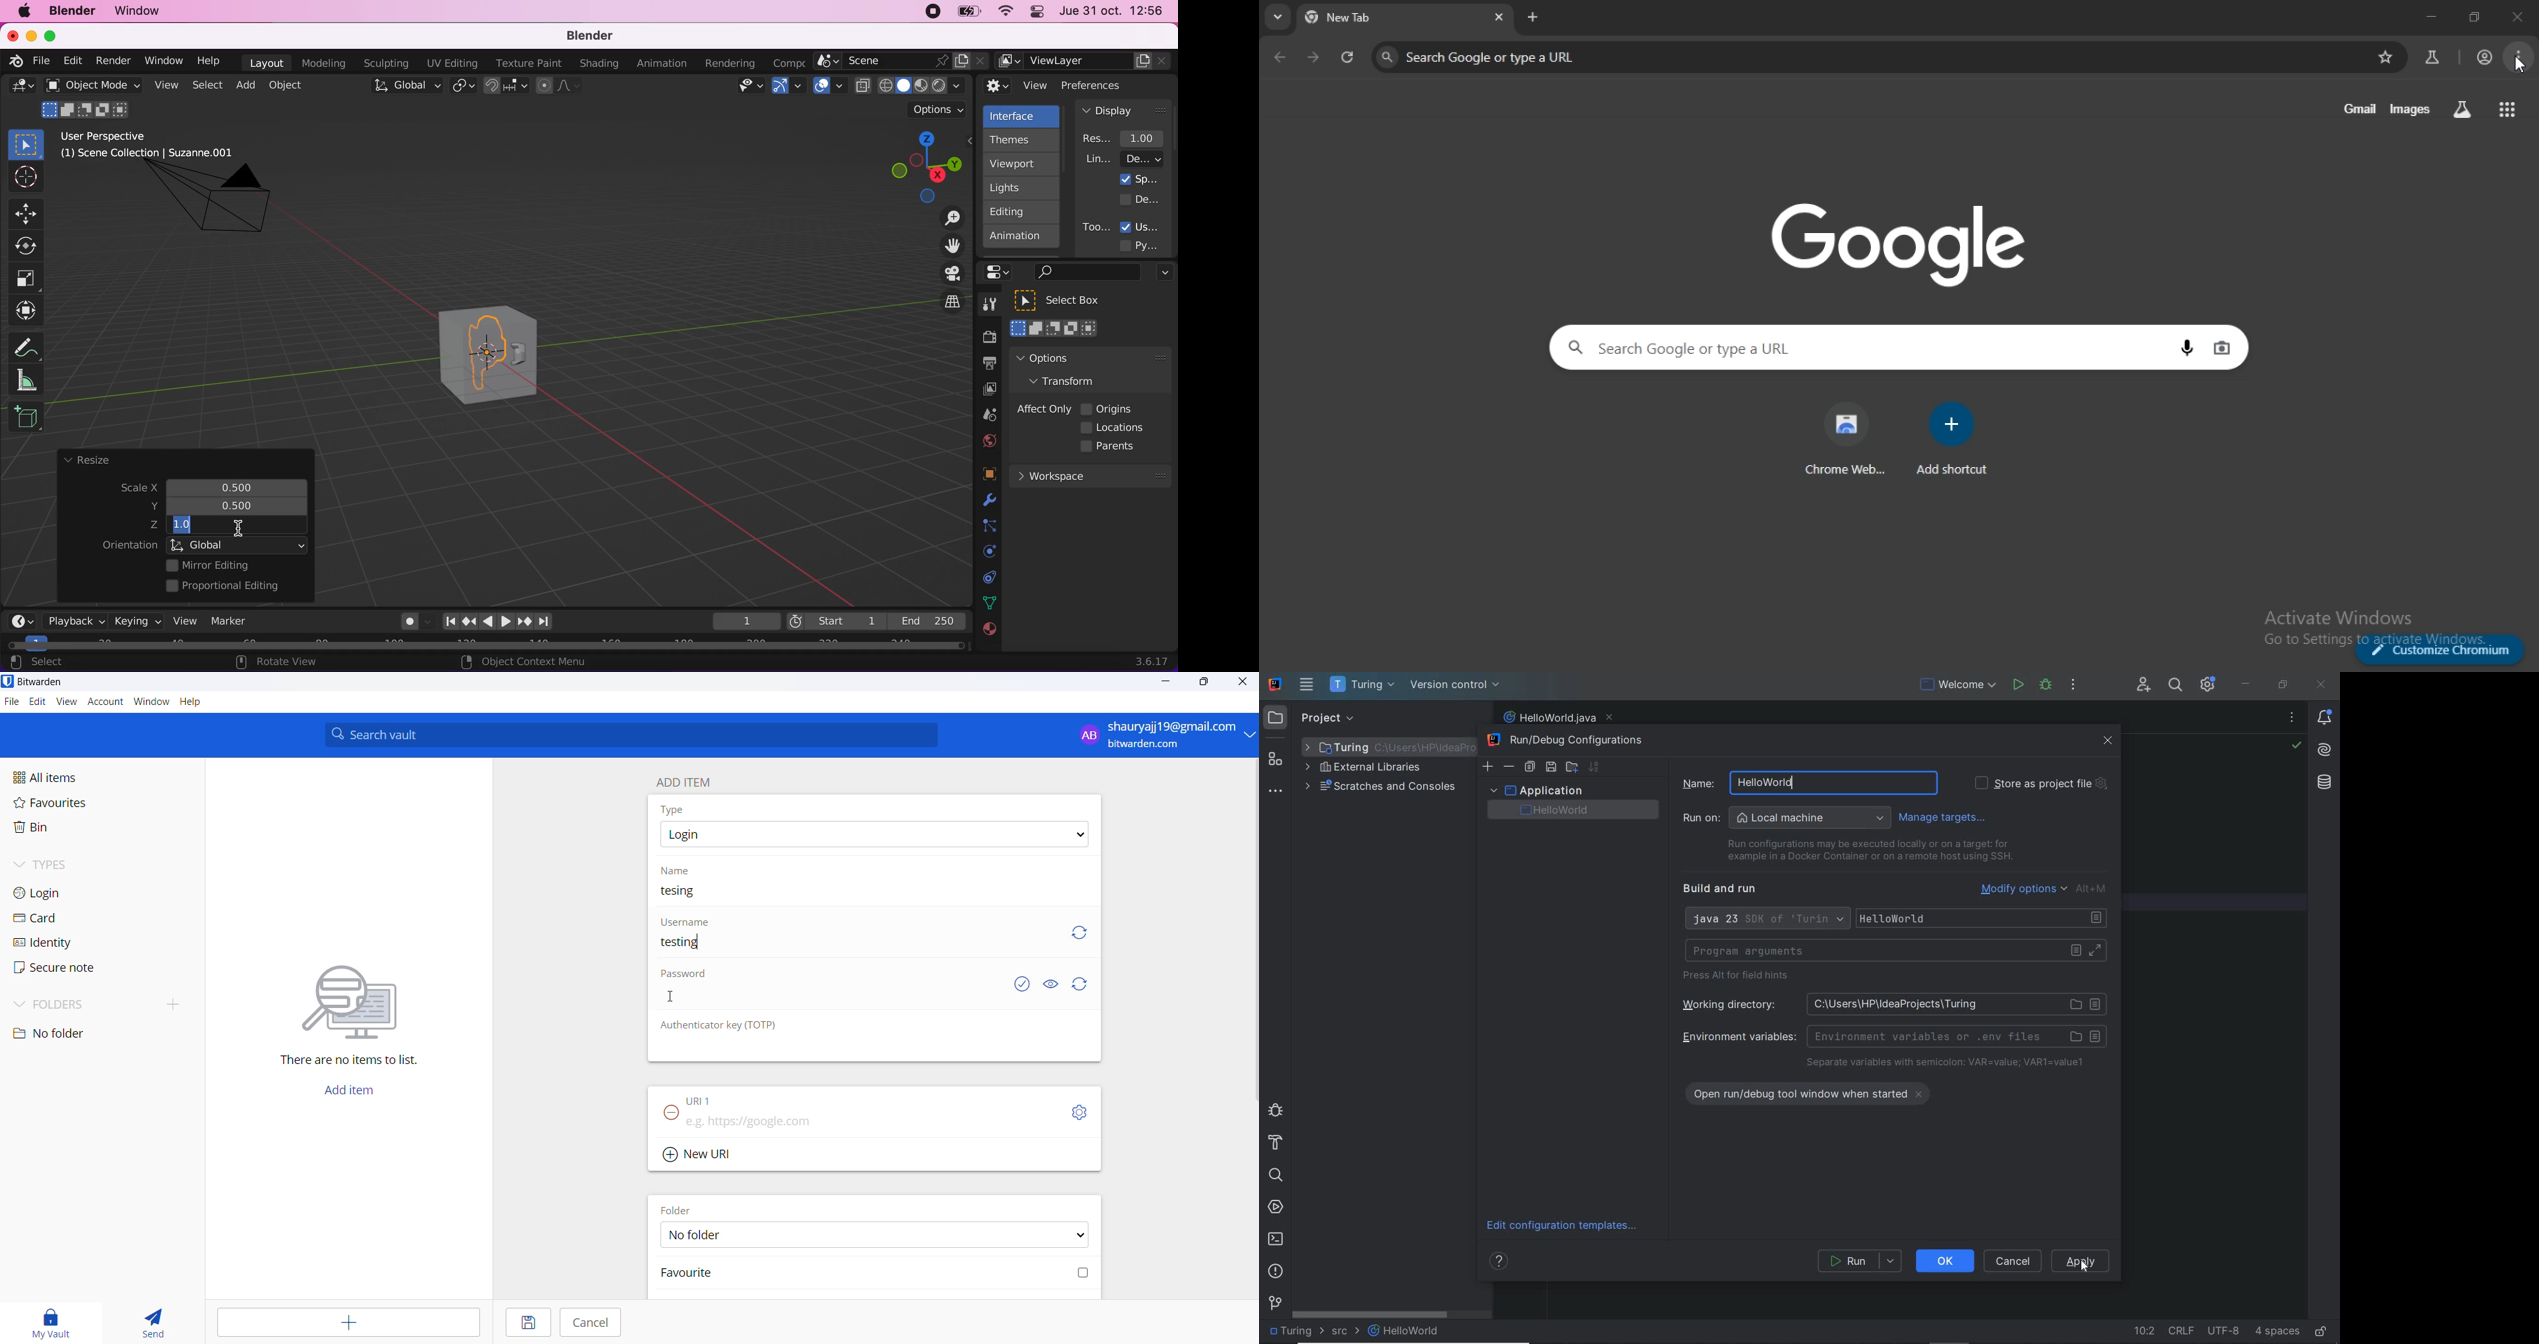  I want to click on Refresh, so click(1087, 984).